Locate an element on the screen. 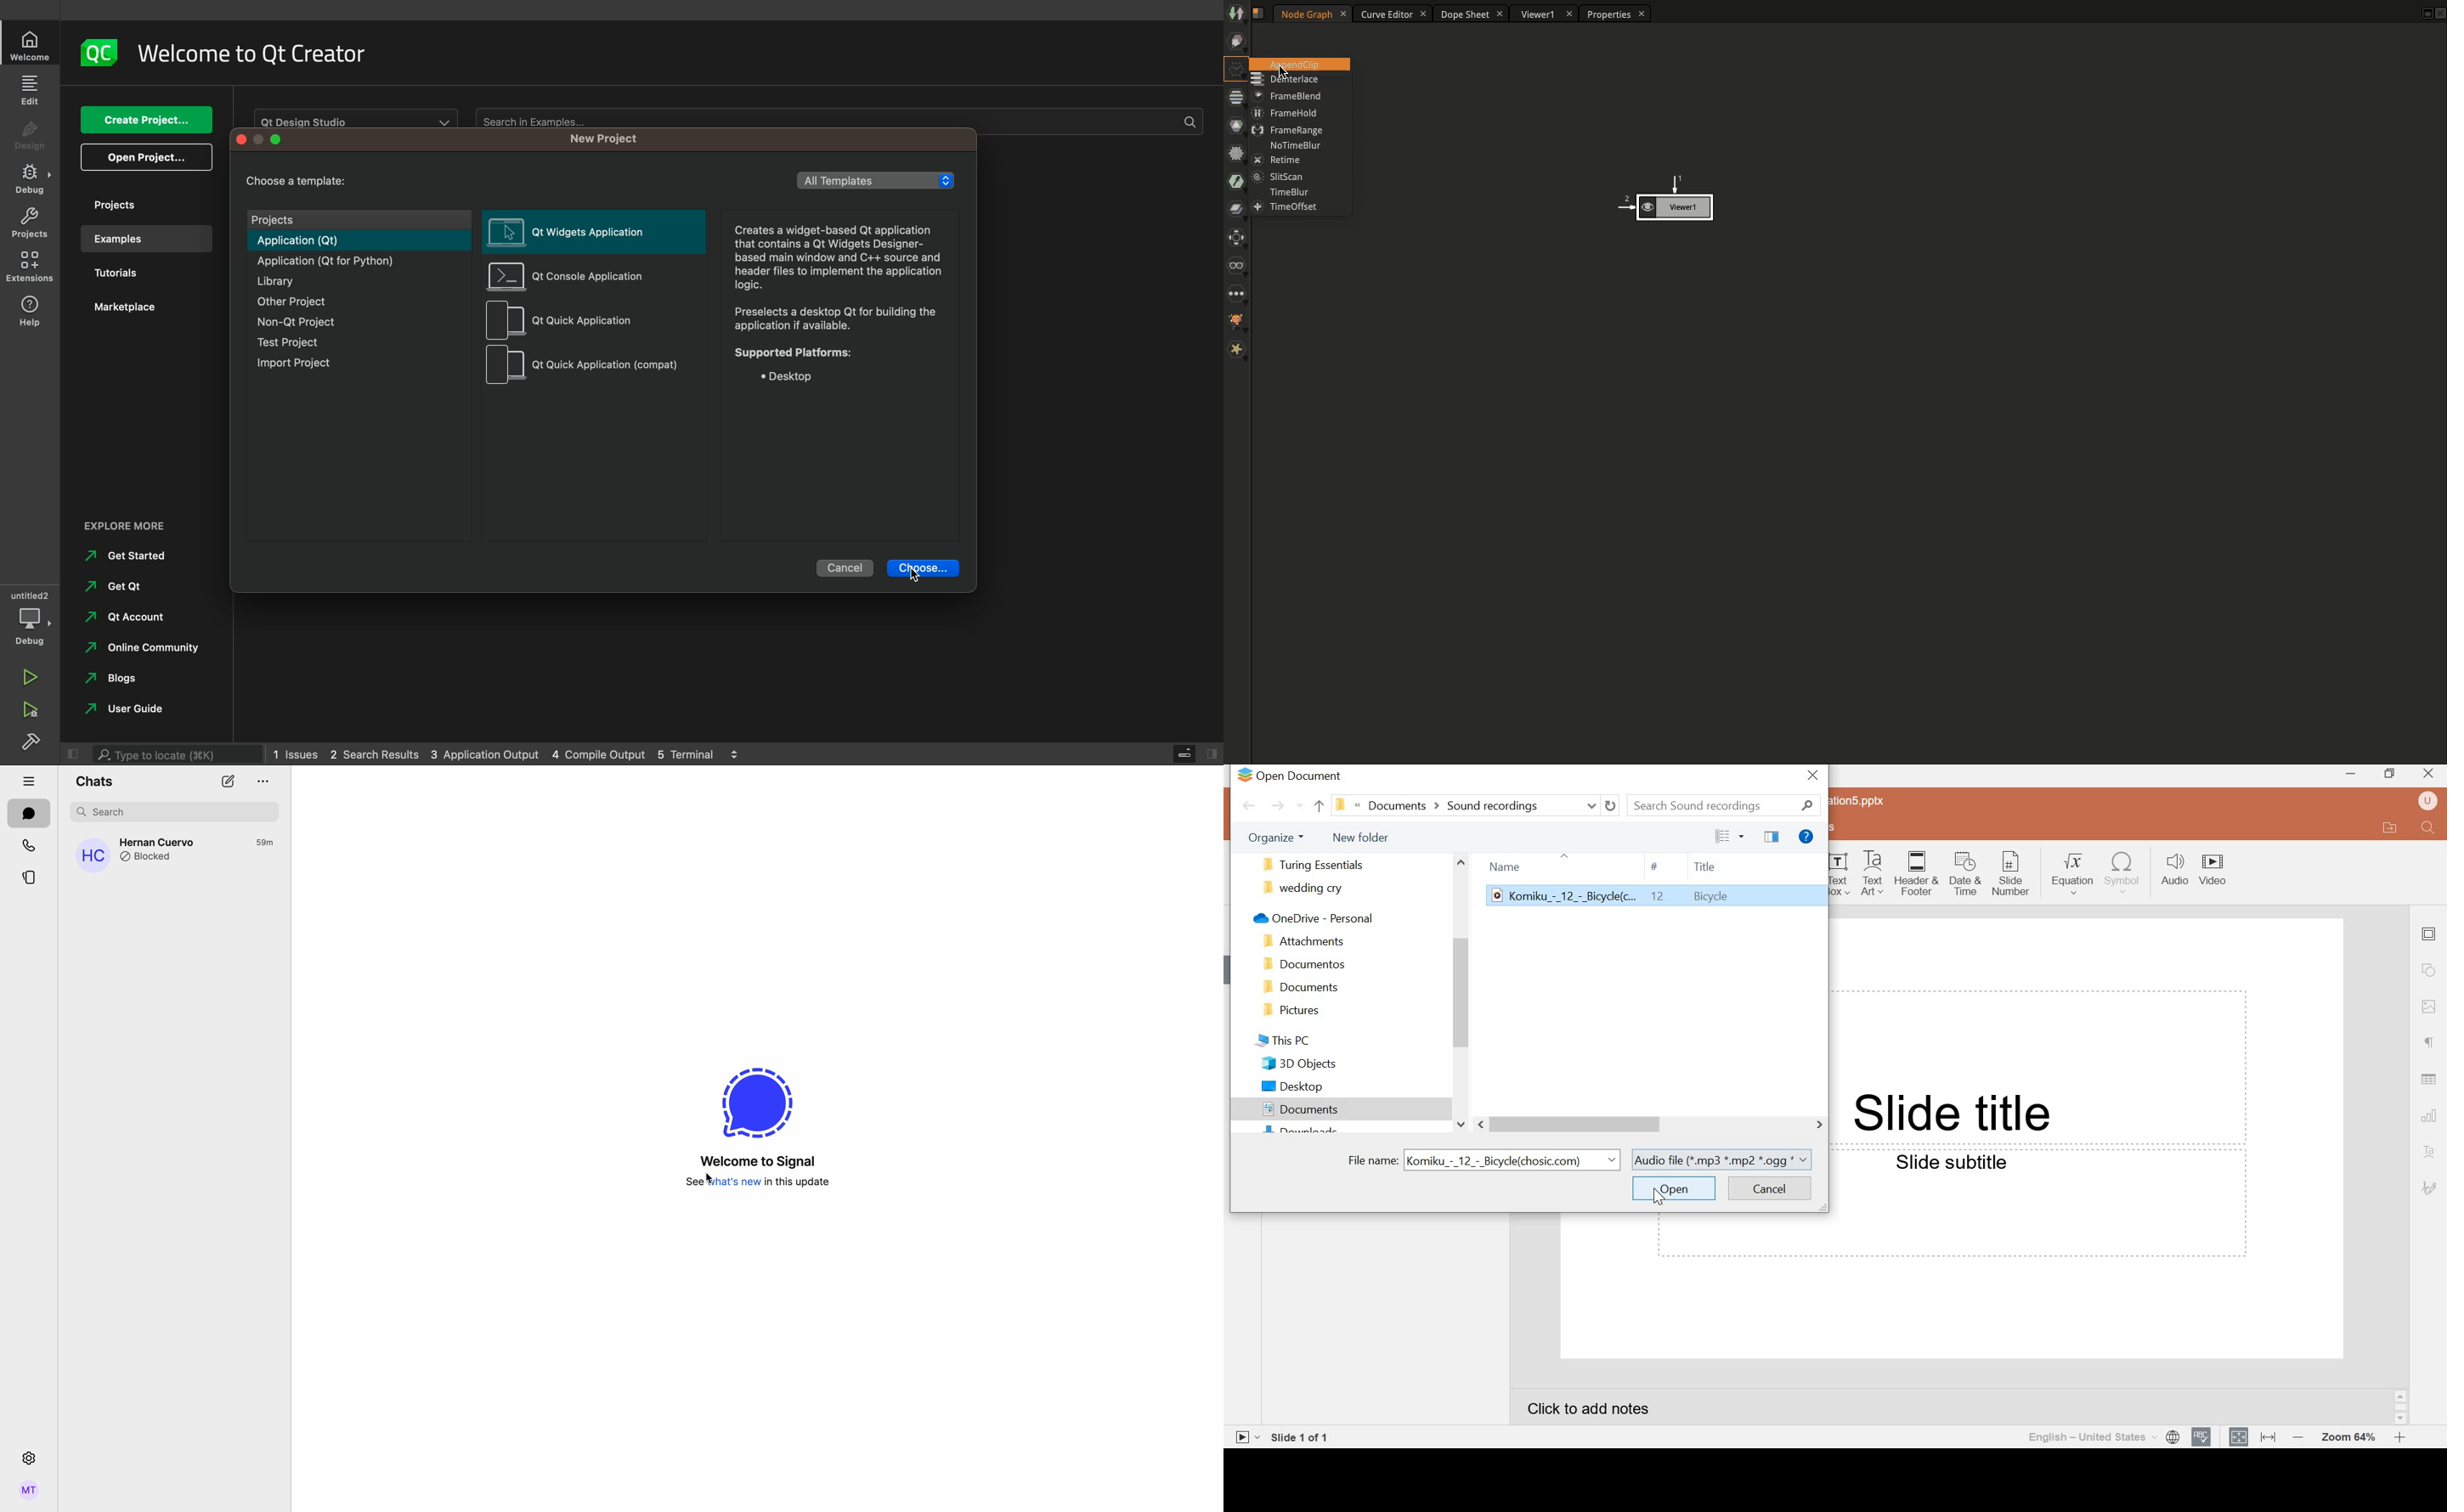  scroll right is located at coordinates (1814, 1125).